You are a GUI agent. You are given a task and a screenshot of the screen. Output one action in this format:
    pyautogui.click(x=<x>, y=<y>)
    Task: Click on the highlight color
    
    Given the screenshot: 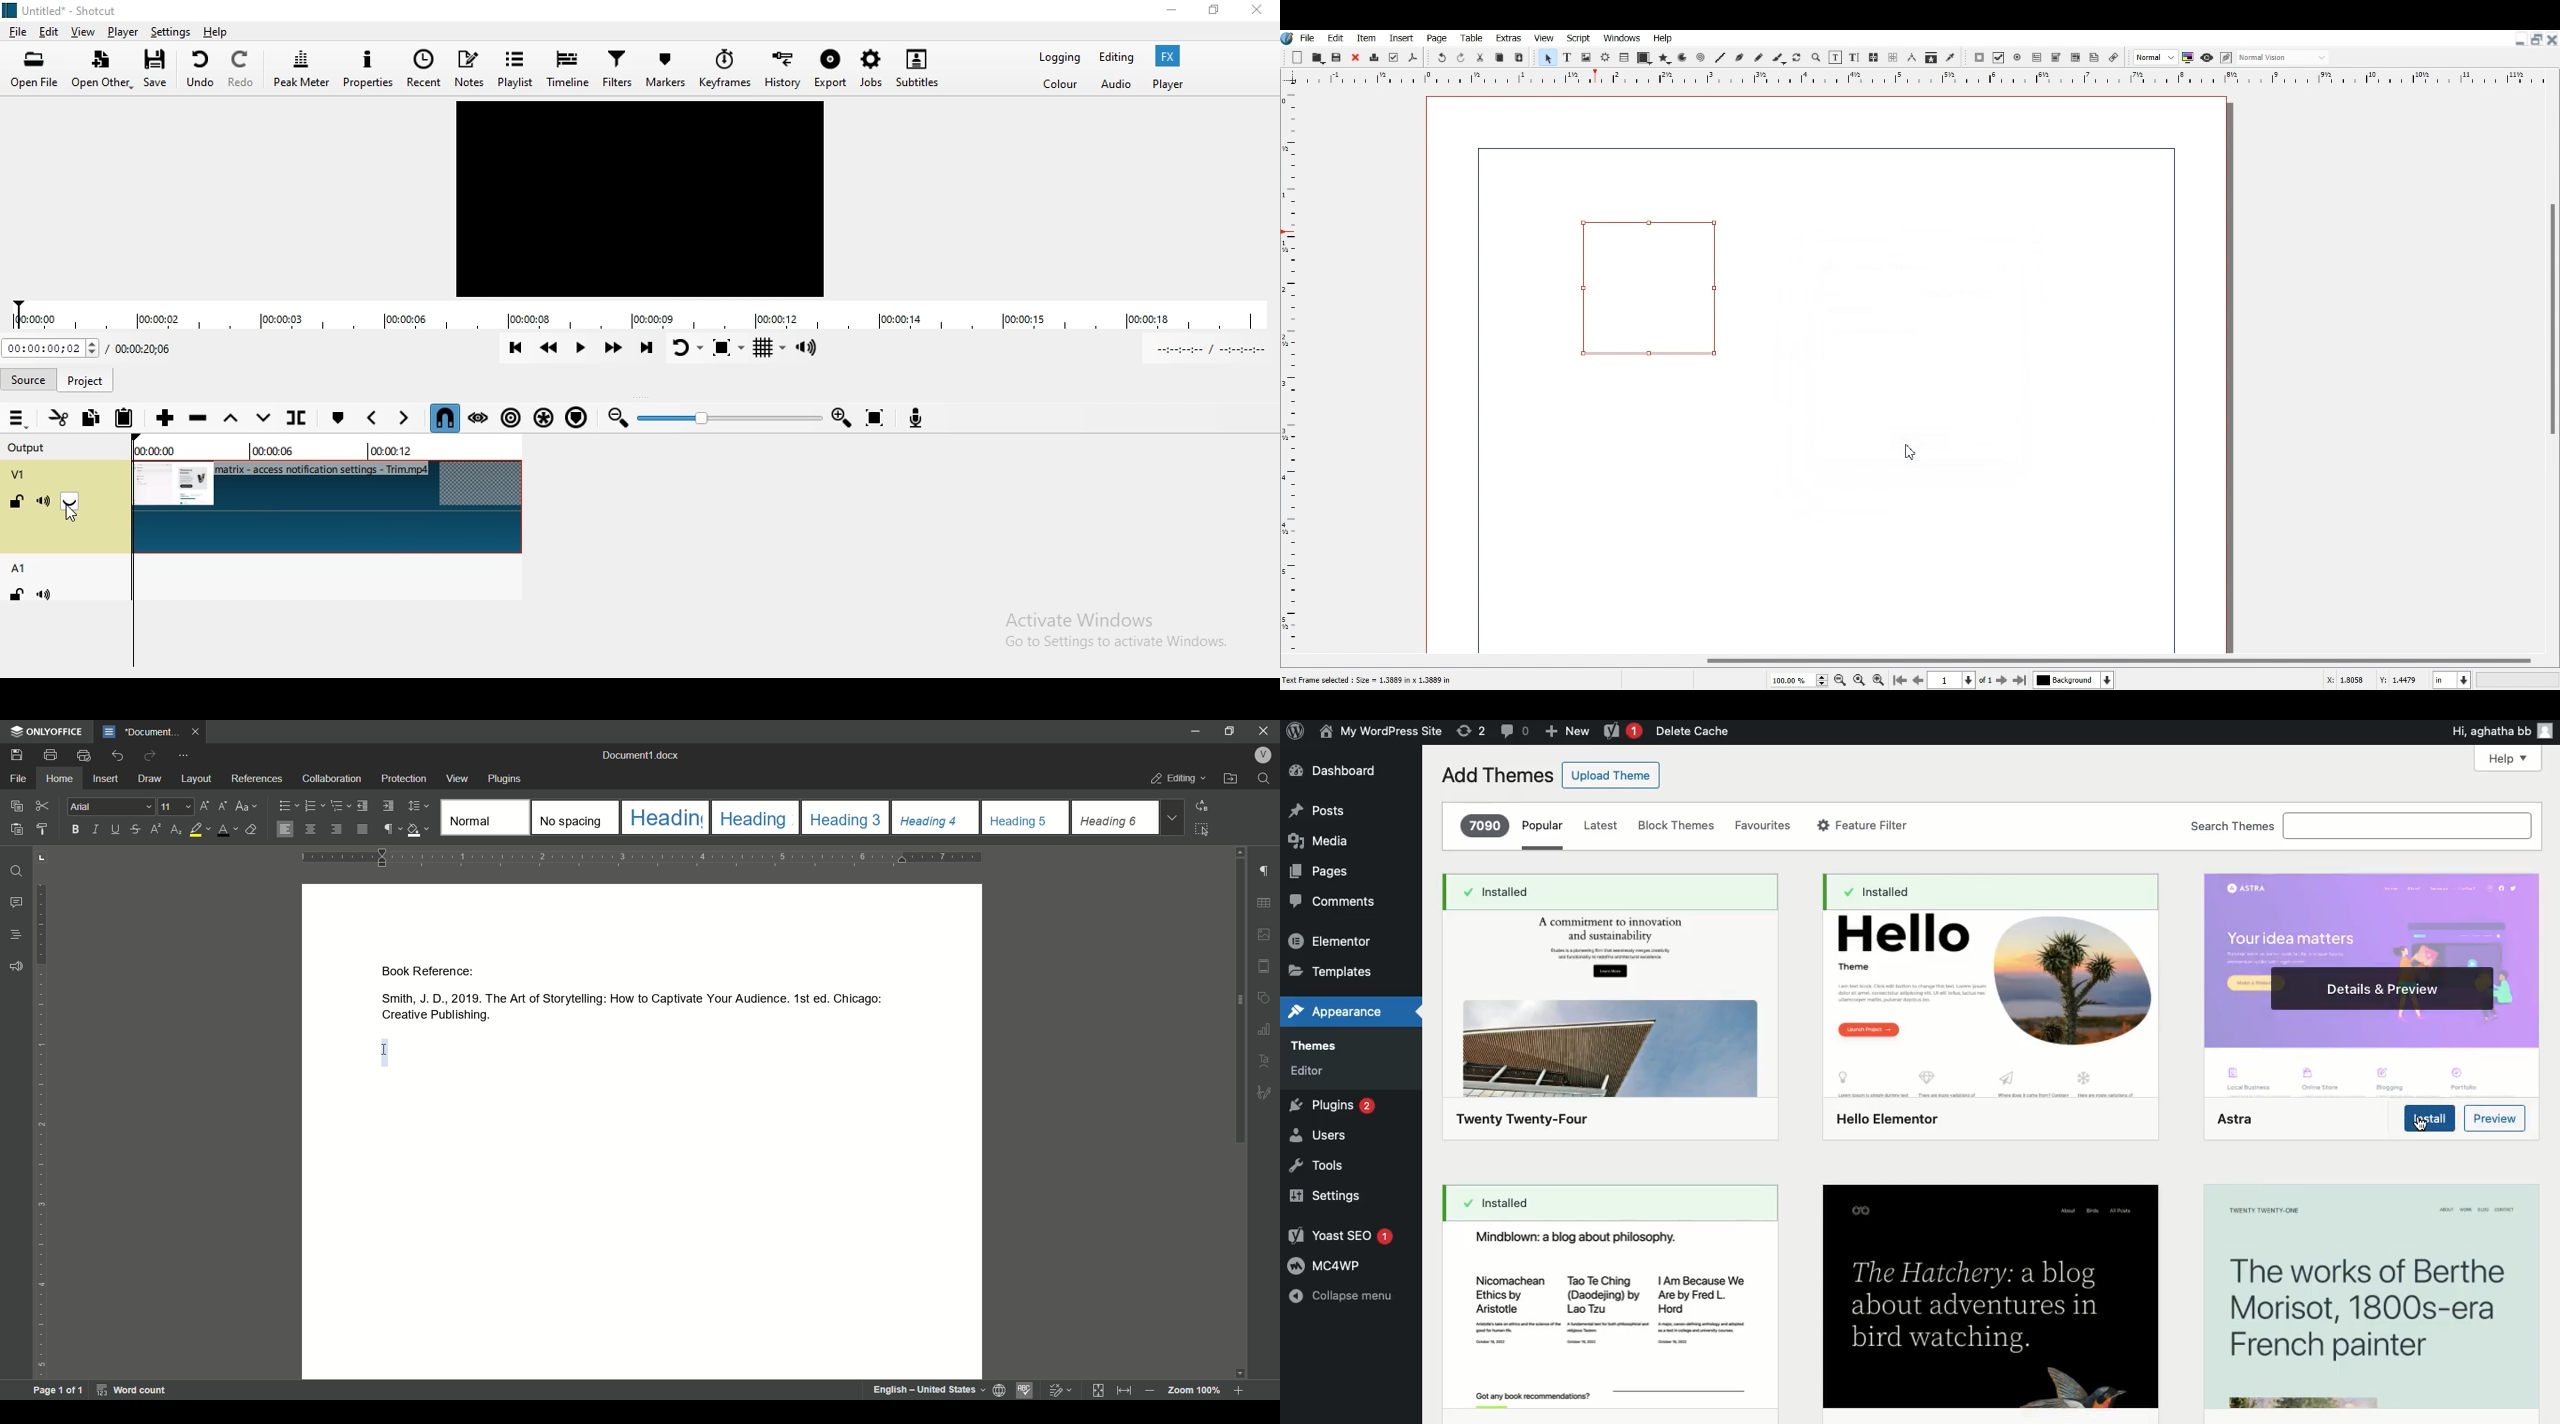 What is the action you would take?
    pyautogui.click(x=199, y=830)
    